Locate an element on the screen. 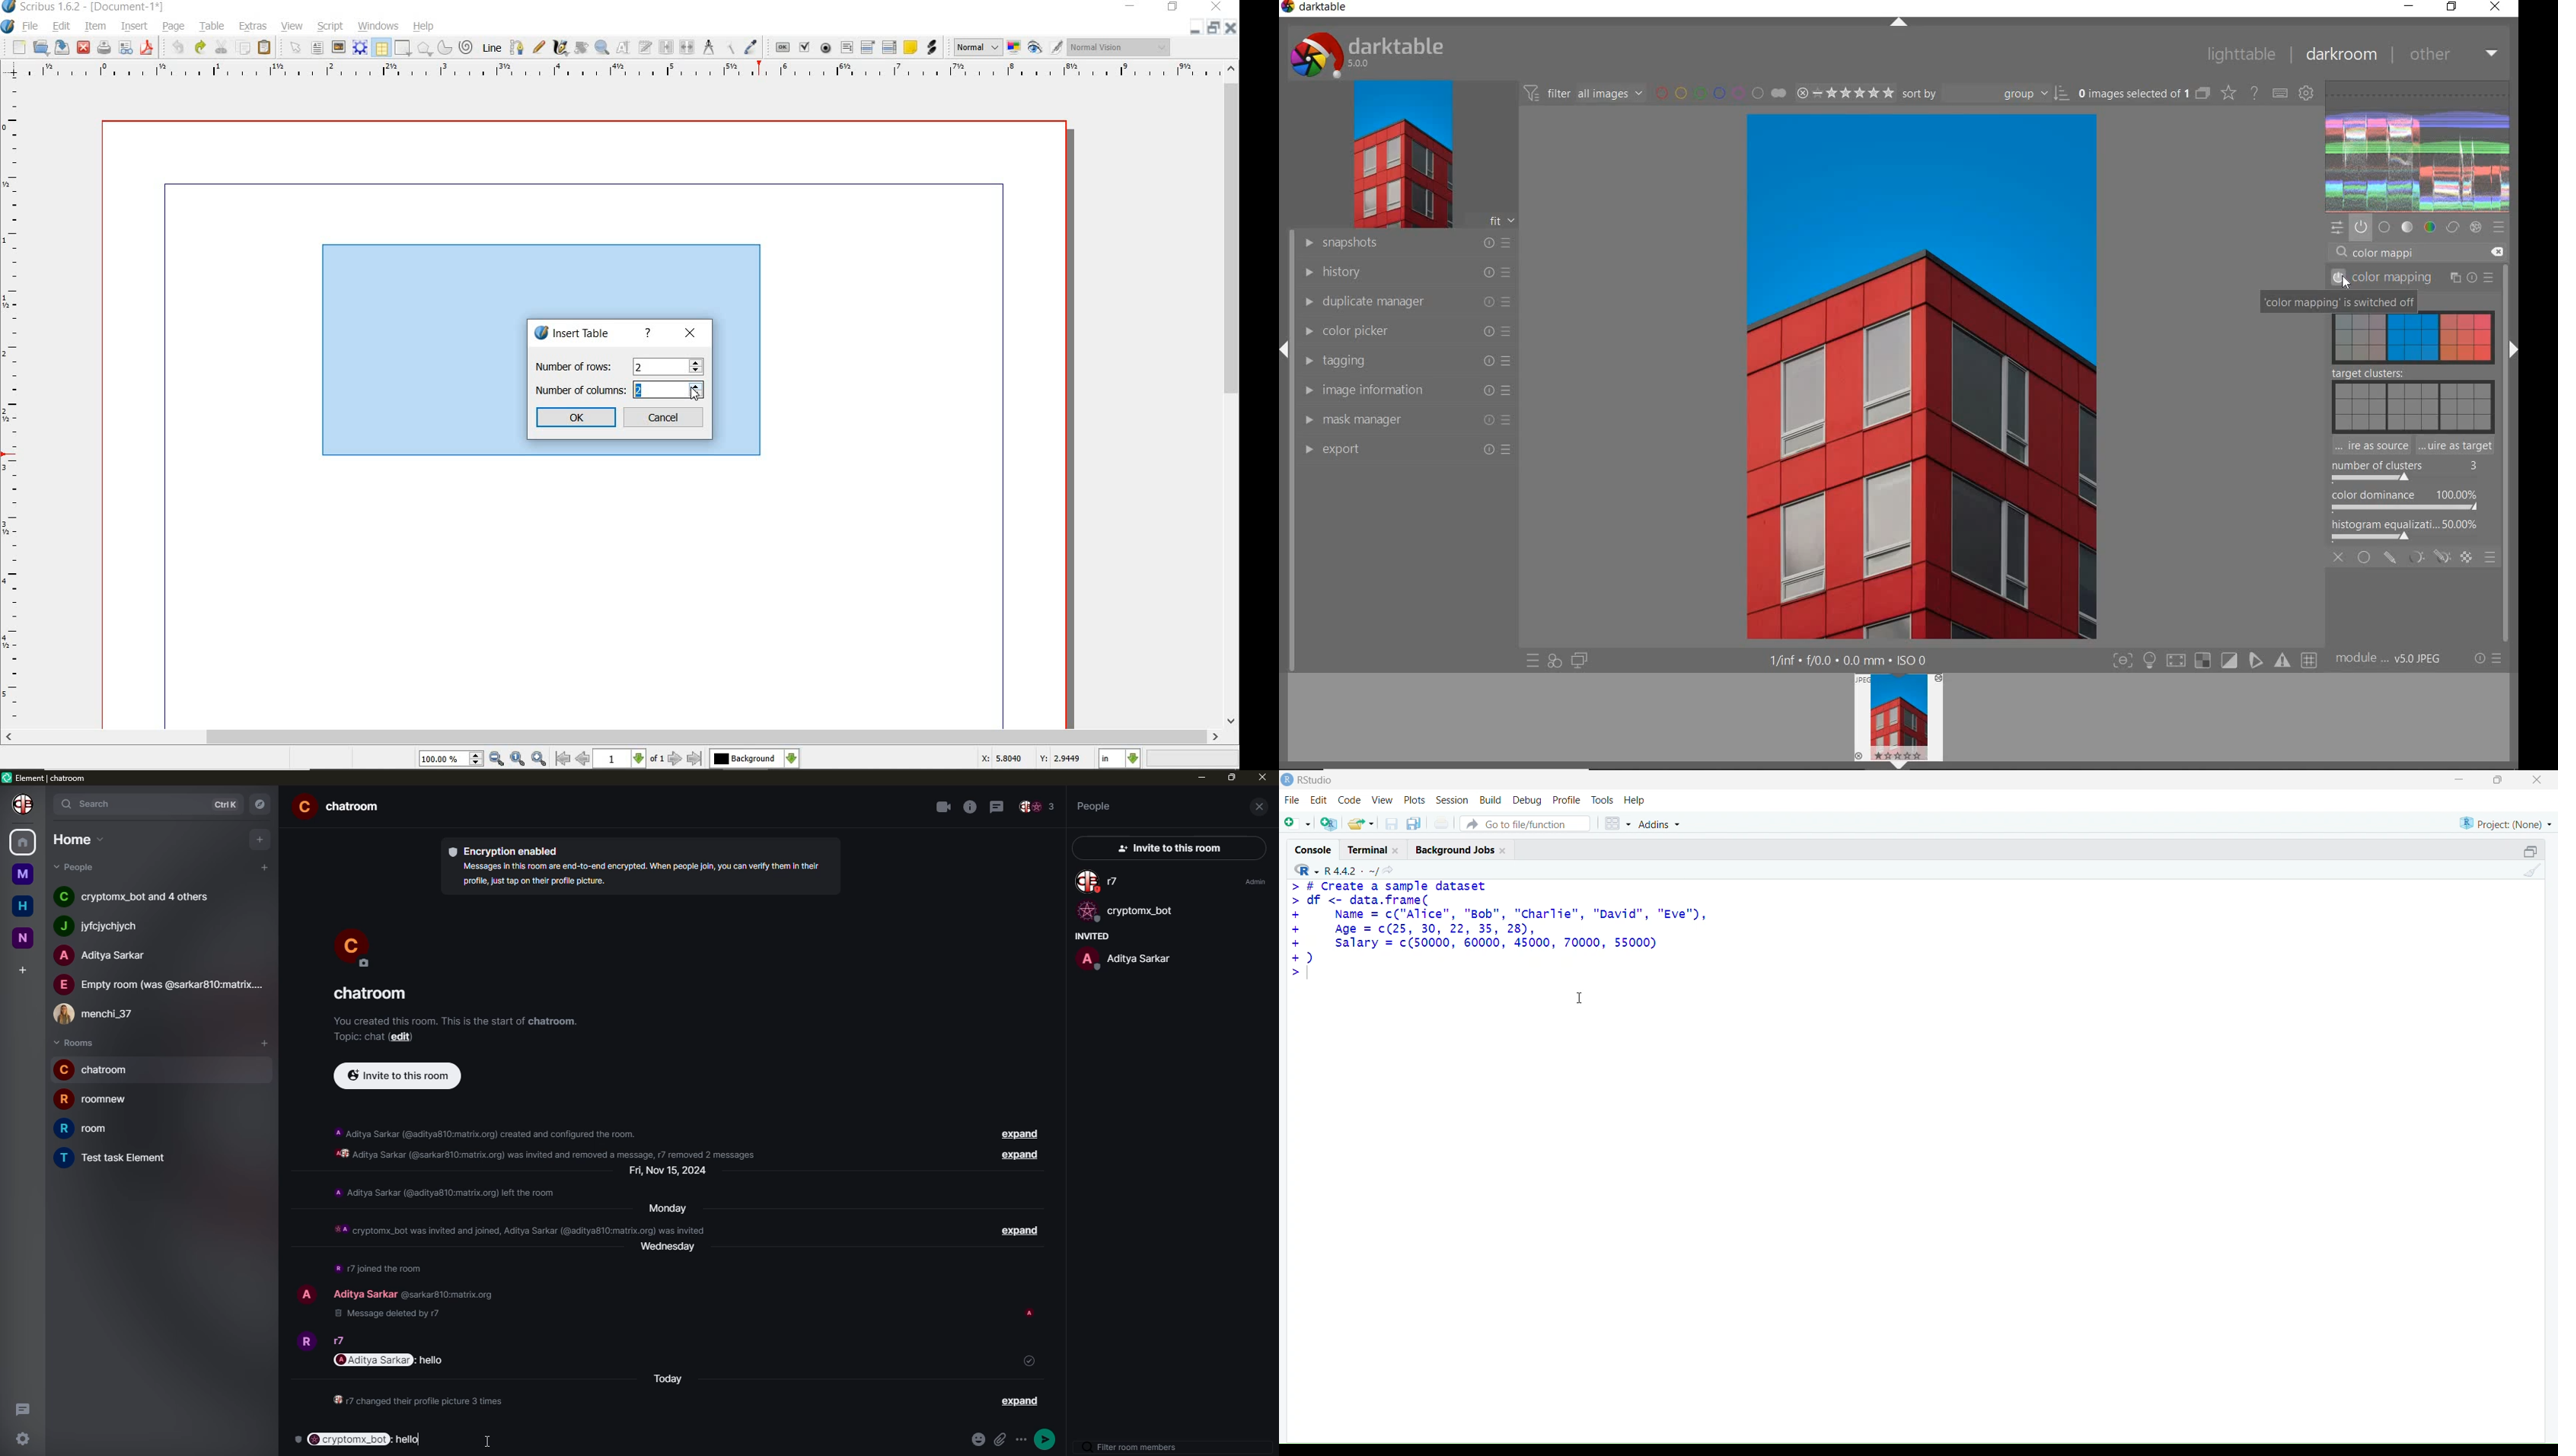 This screenshot has width=2576, height=1456. filter by image color label is located at coordinates (1718, 92).